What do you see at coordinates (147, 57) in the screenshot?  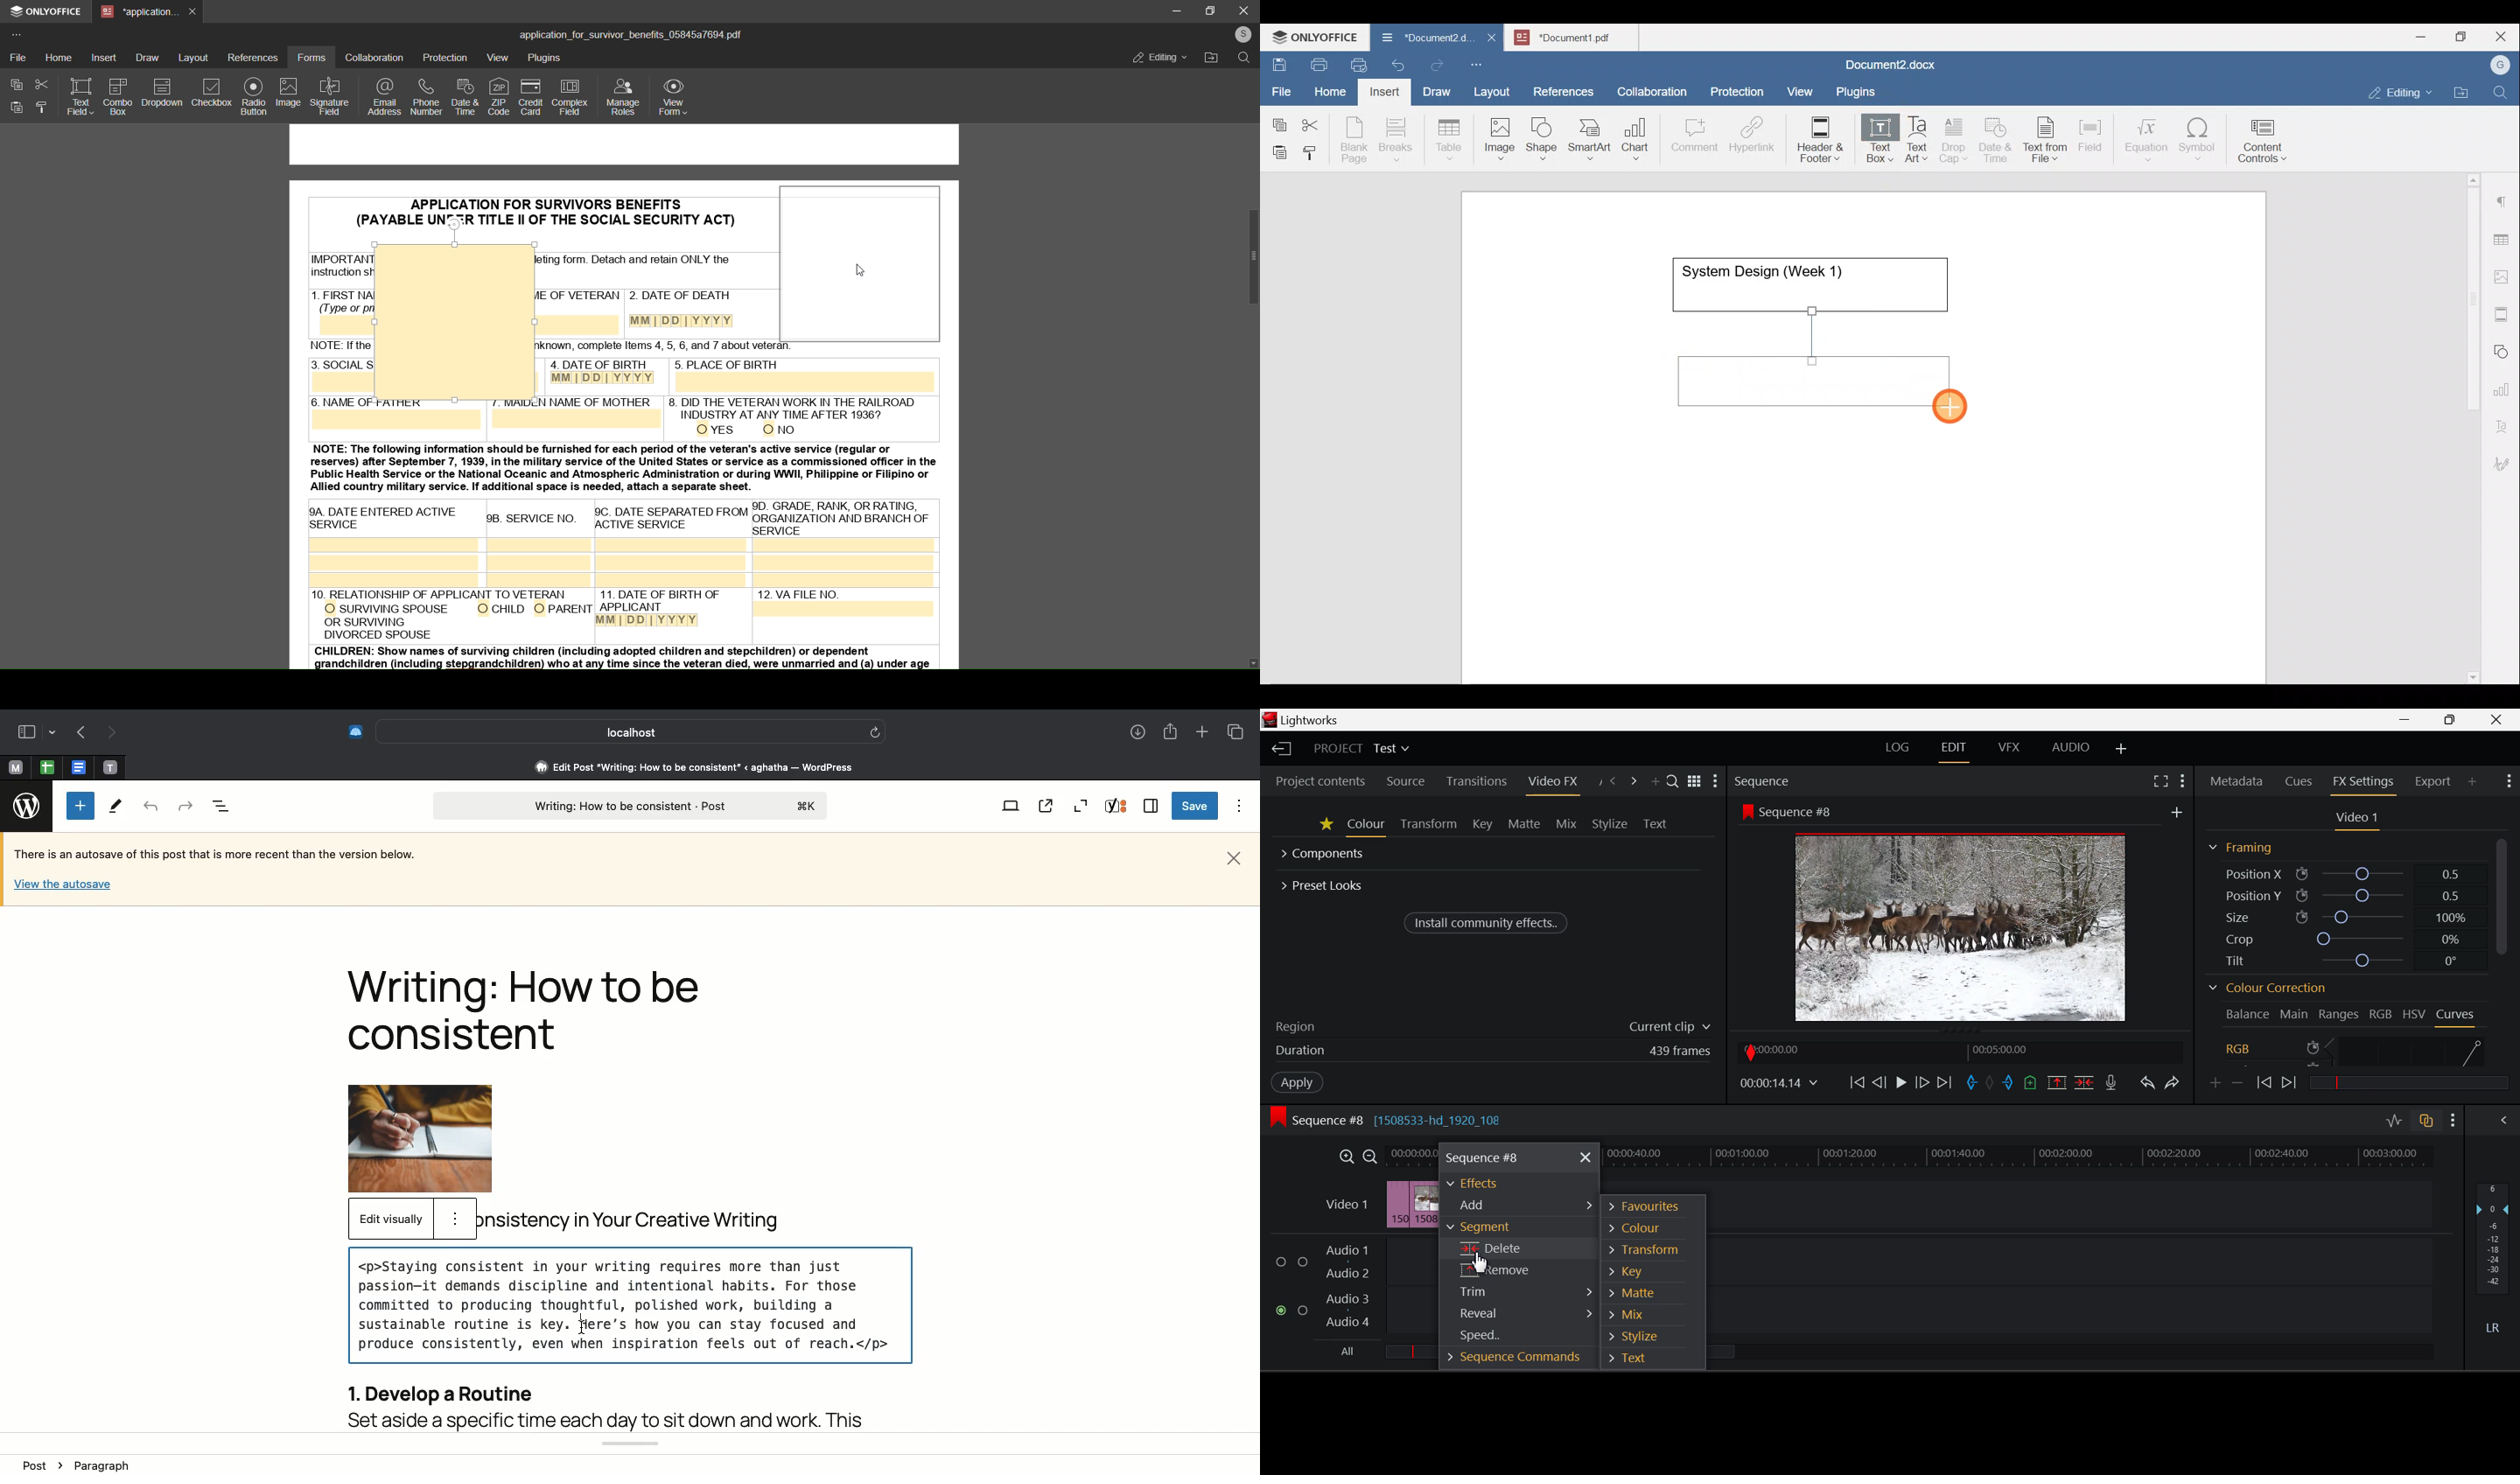 I see `draw` at bounding box center [147, 57].